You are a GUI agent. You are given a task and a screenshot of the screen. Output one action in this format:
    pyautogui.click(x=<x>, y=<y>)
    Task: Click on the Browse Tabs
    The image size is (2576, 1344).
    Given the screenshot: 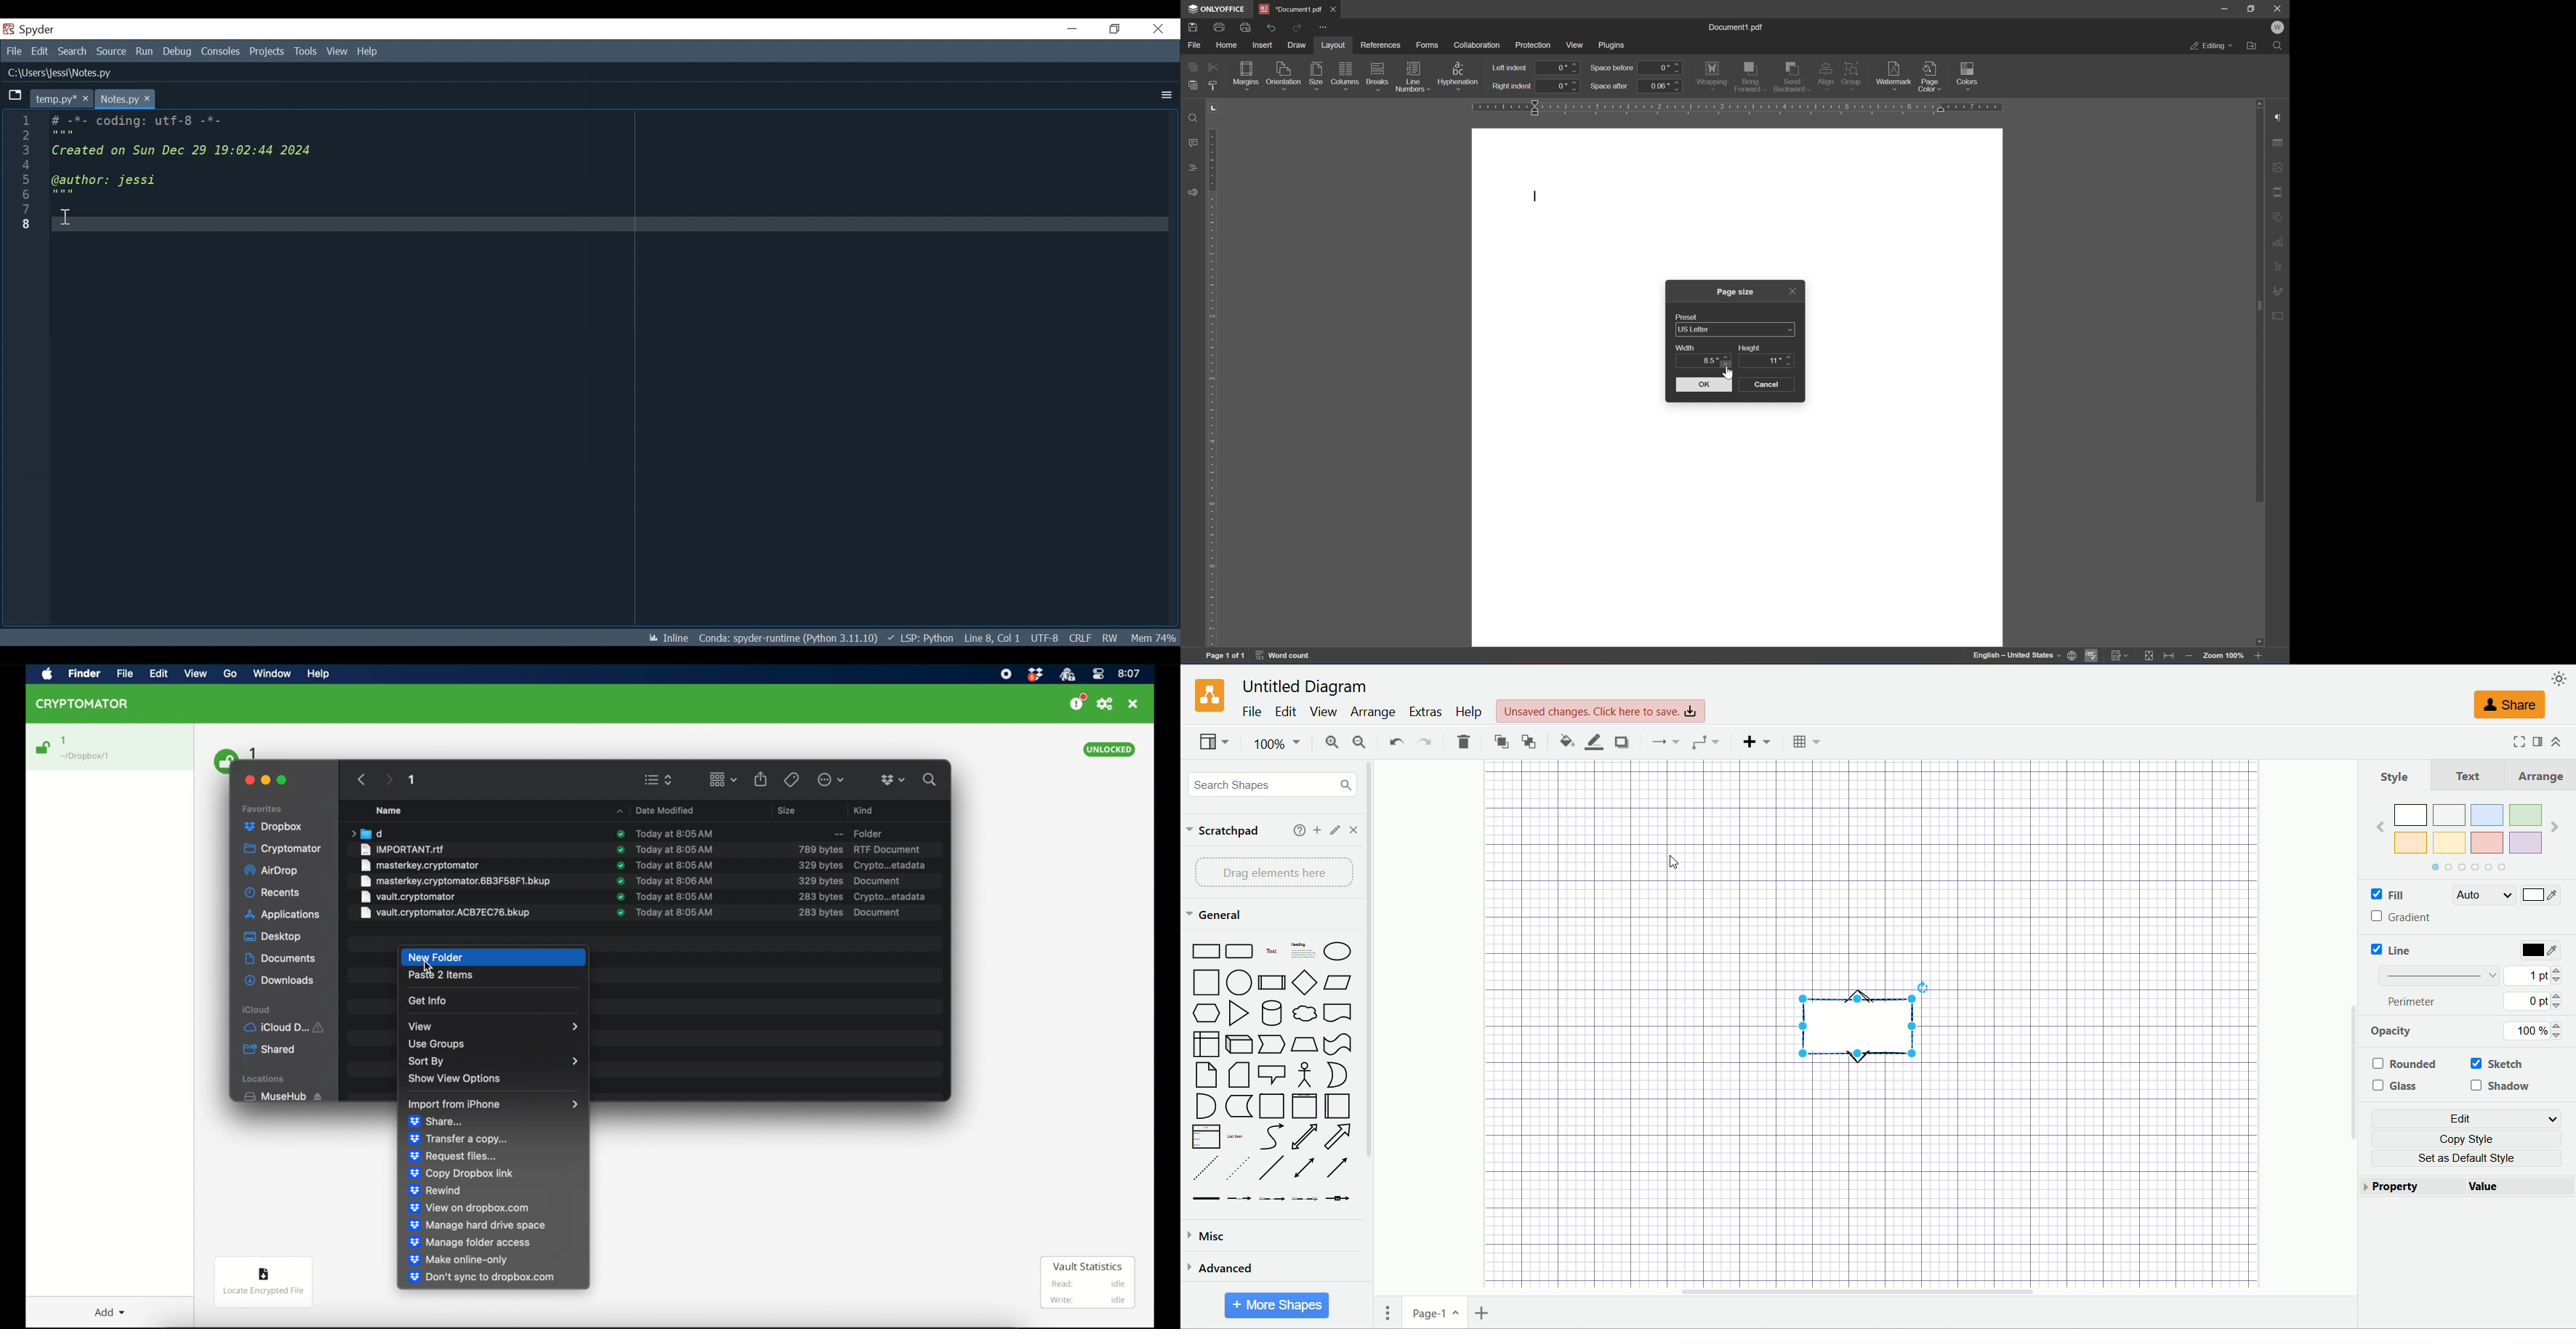 What is the action you would take?
    pyautogui.click(x=15, y=96)
    